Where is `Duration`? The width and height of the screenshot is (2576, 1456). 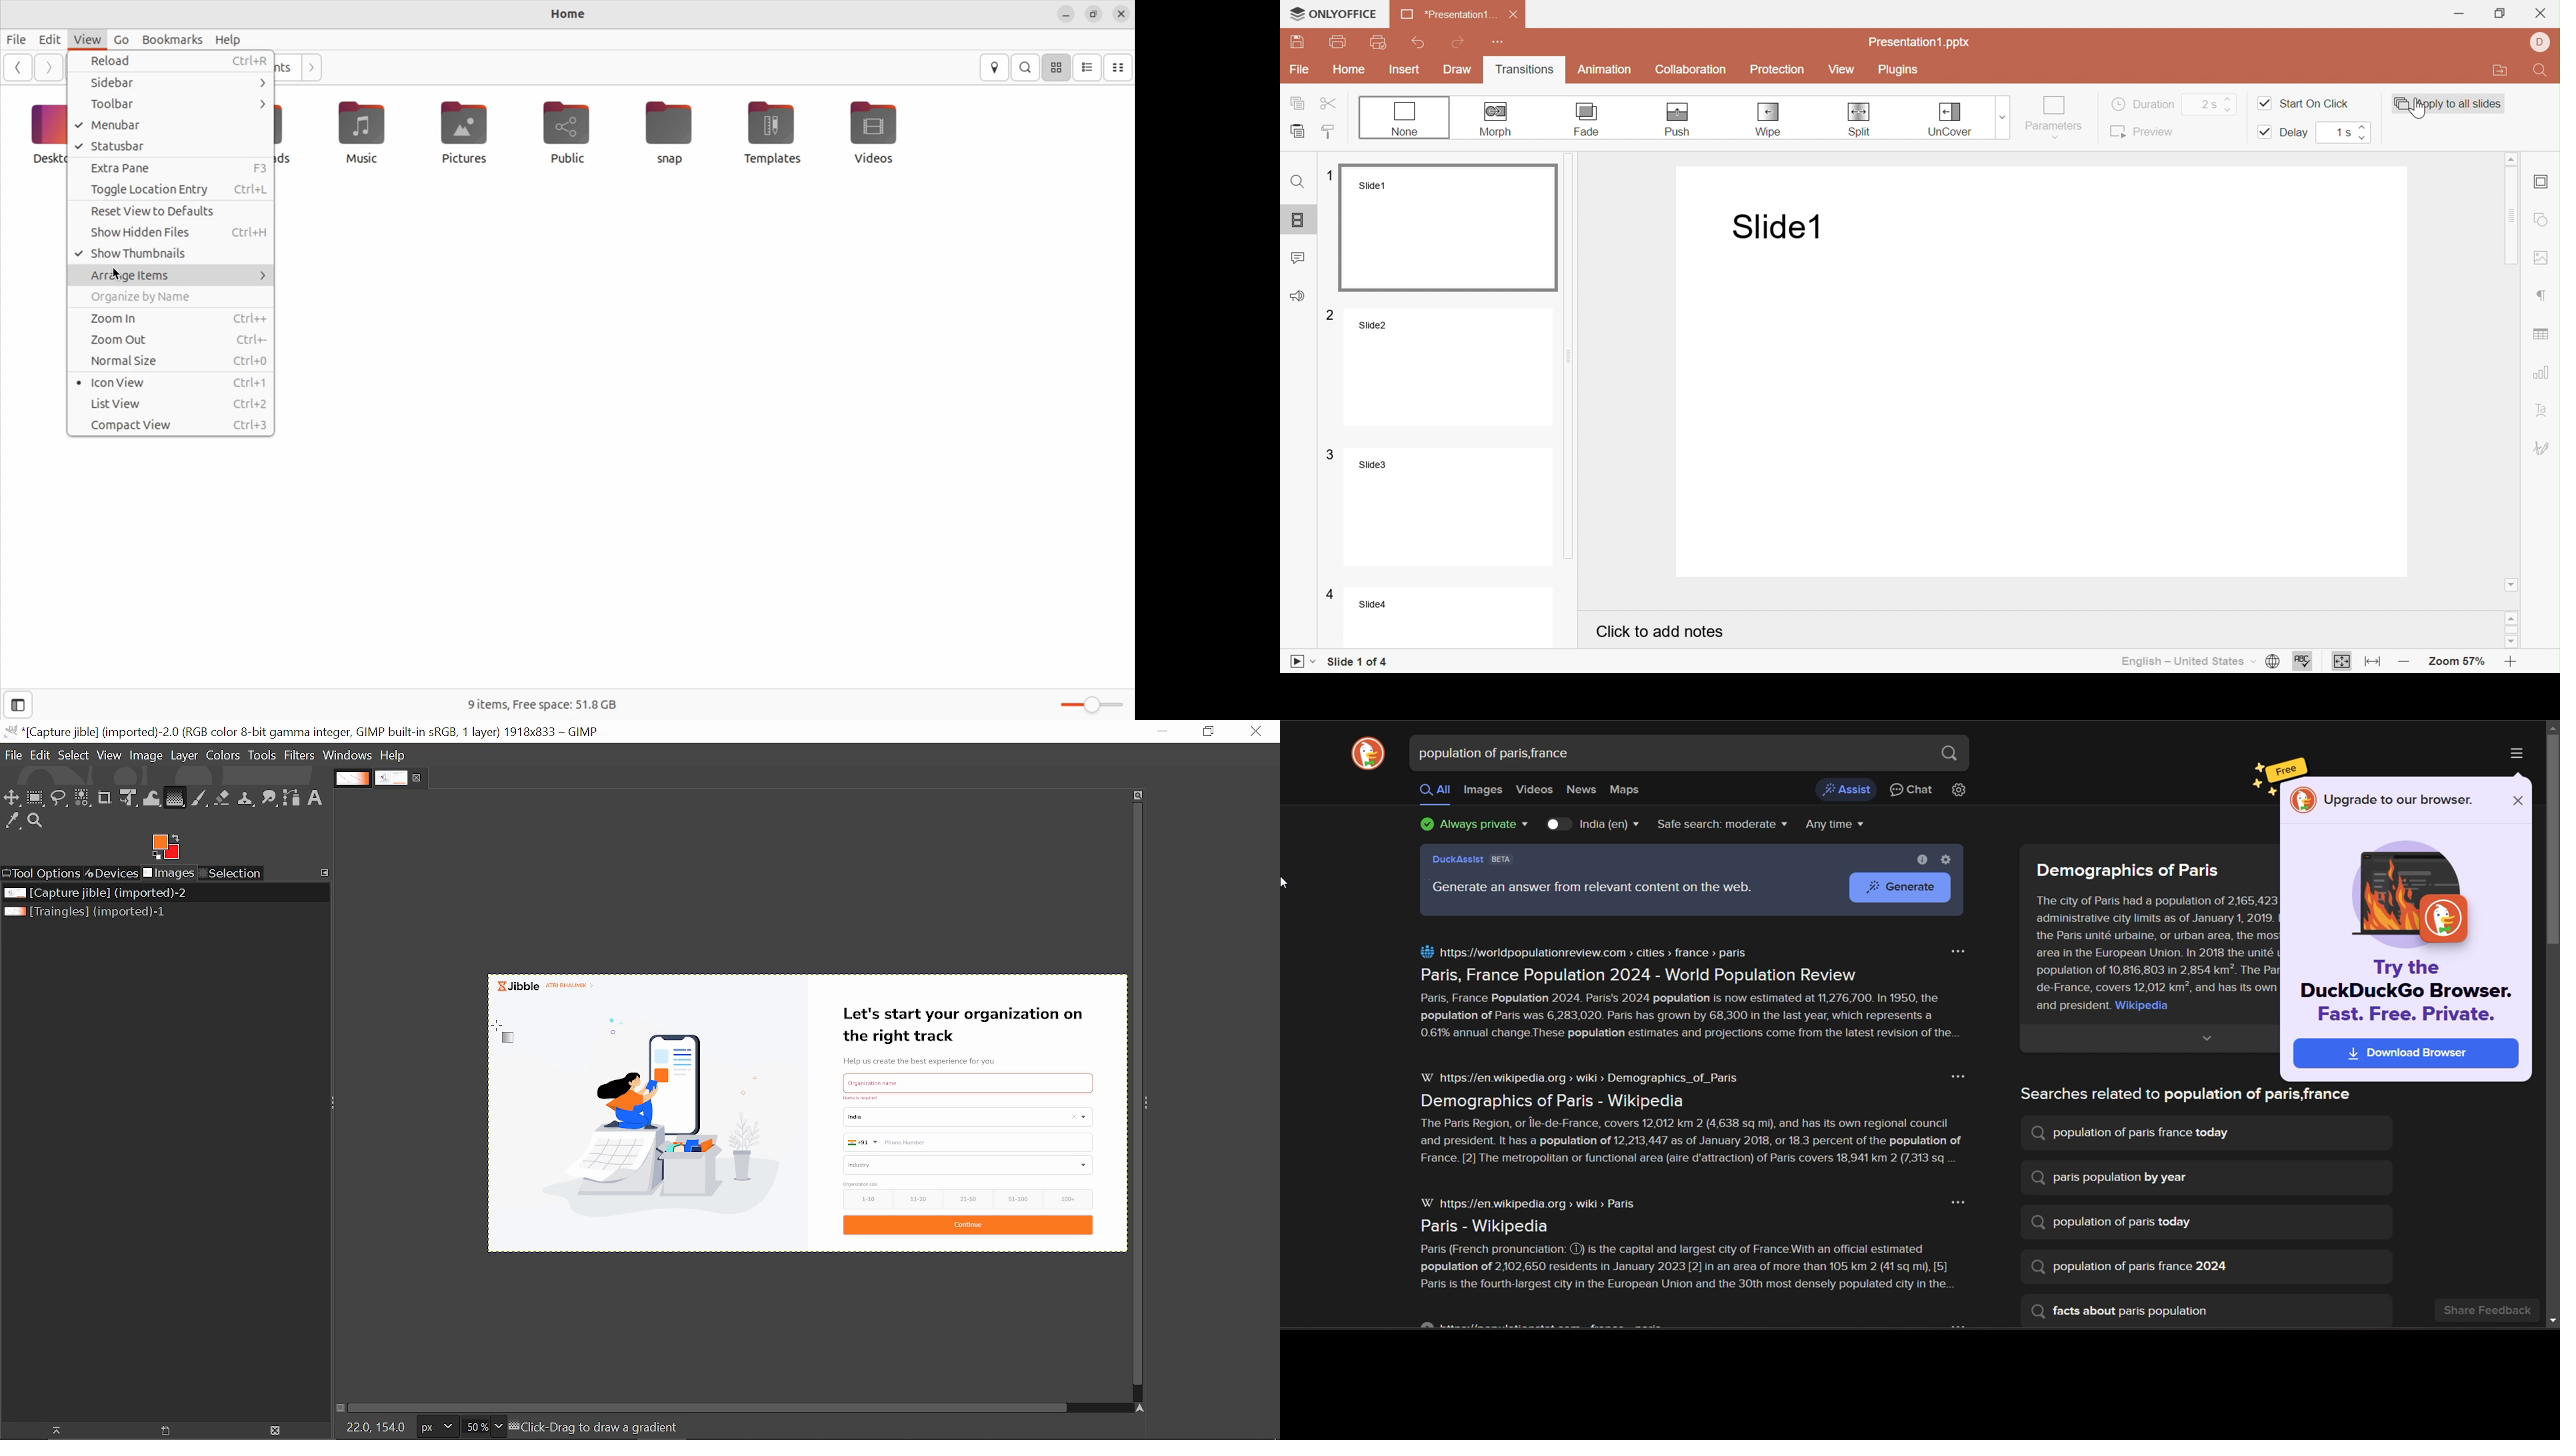
Duration is located at coordinates (2142, 103).